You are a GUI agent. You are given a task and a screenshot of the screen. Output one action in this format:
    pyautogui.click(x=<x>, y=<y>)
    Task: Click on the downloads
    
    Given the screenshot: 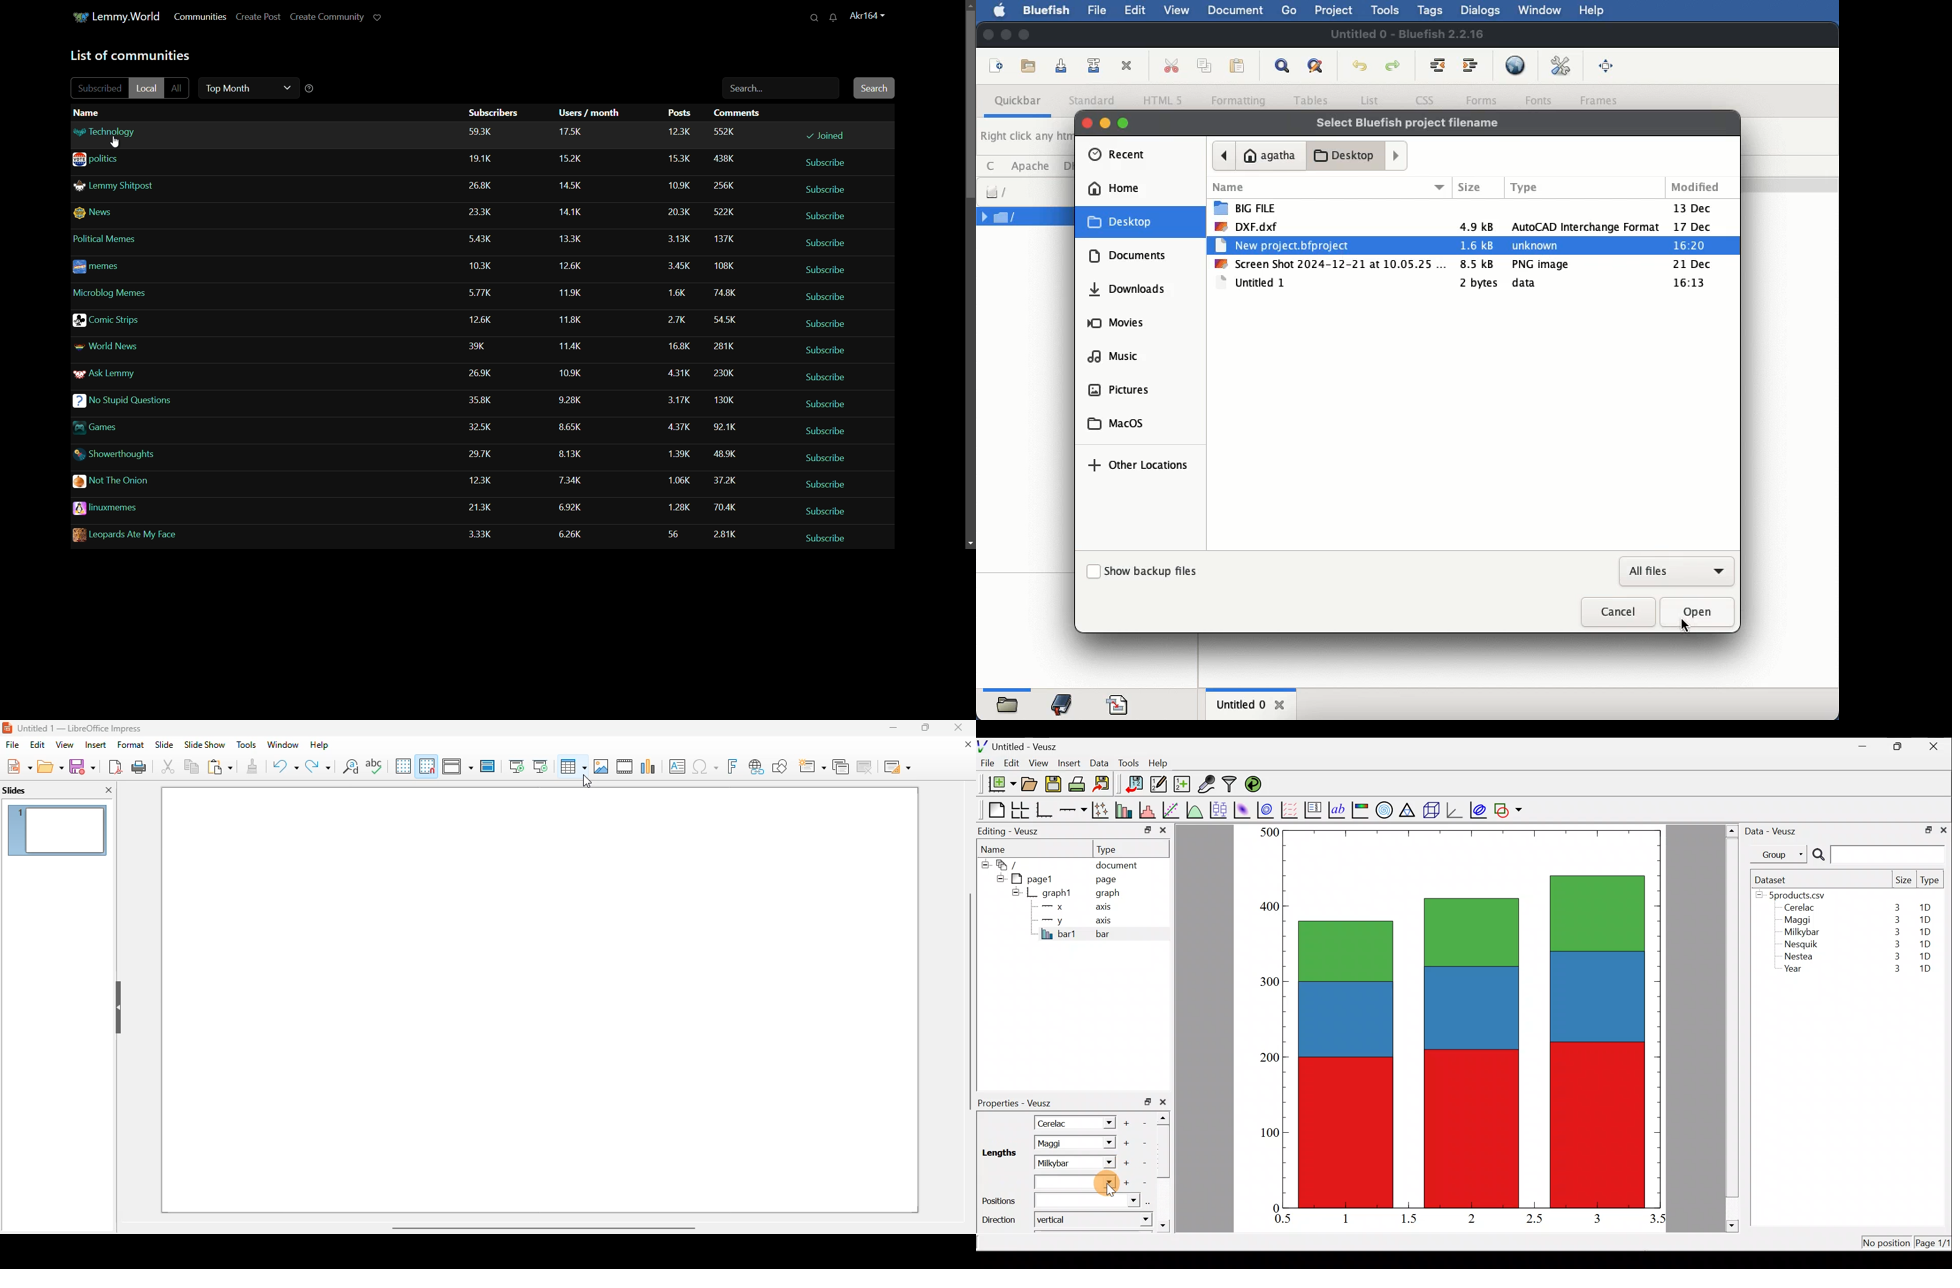 What is the action you would take?
    pyautogui.click(x=1131, y=288)
    